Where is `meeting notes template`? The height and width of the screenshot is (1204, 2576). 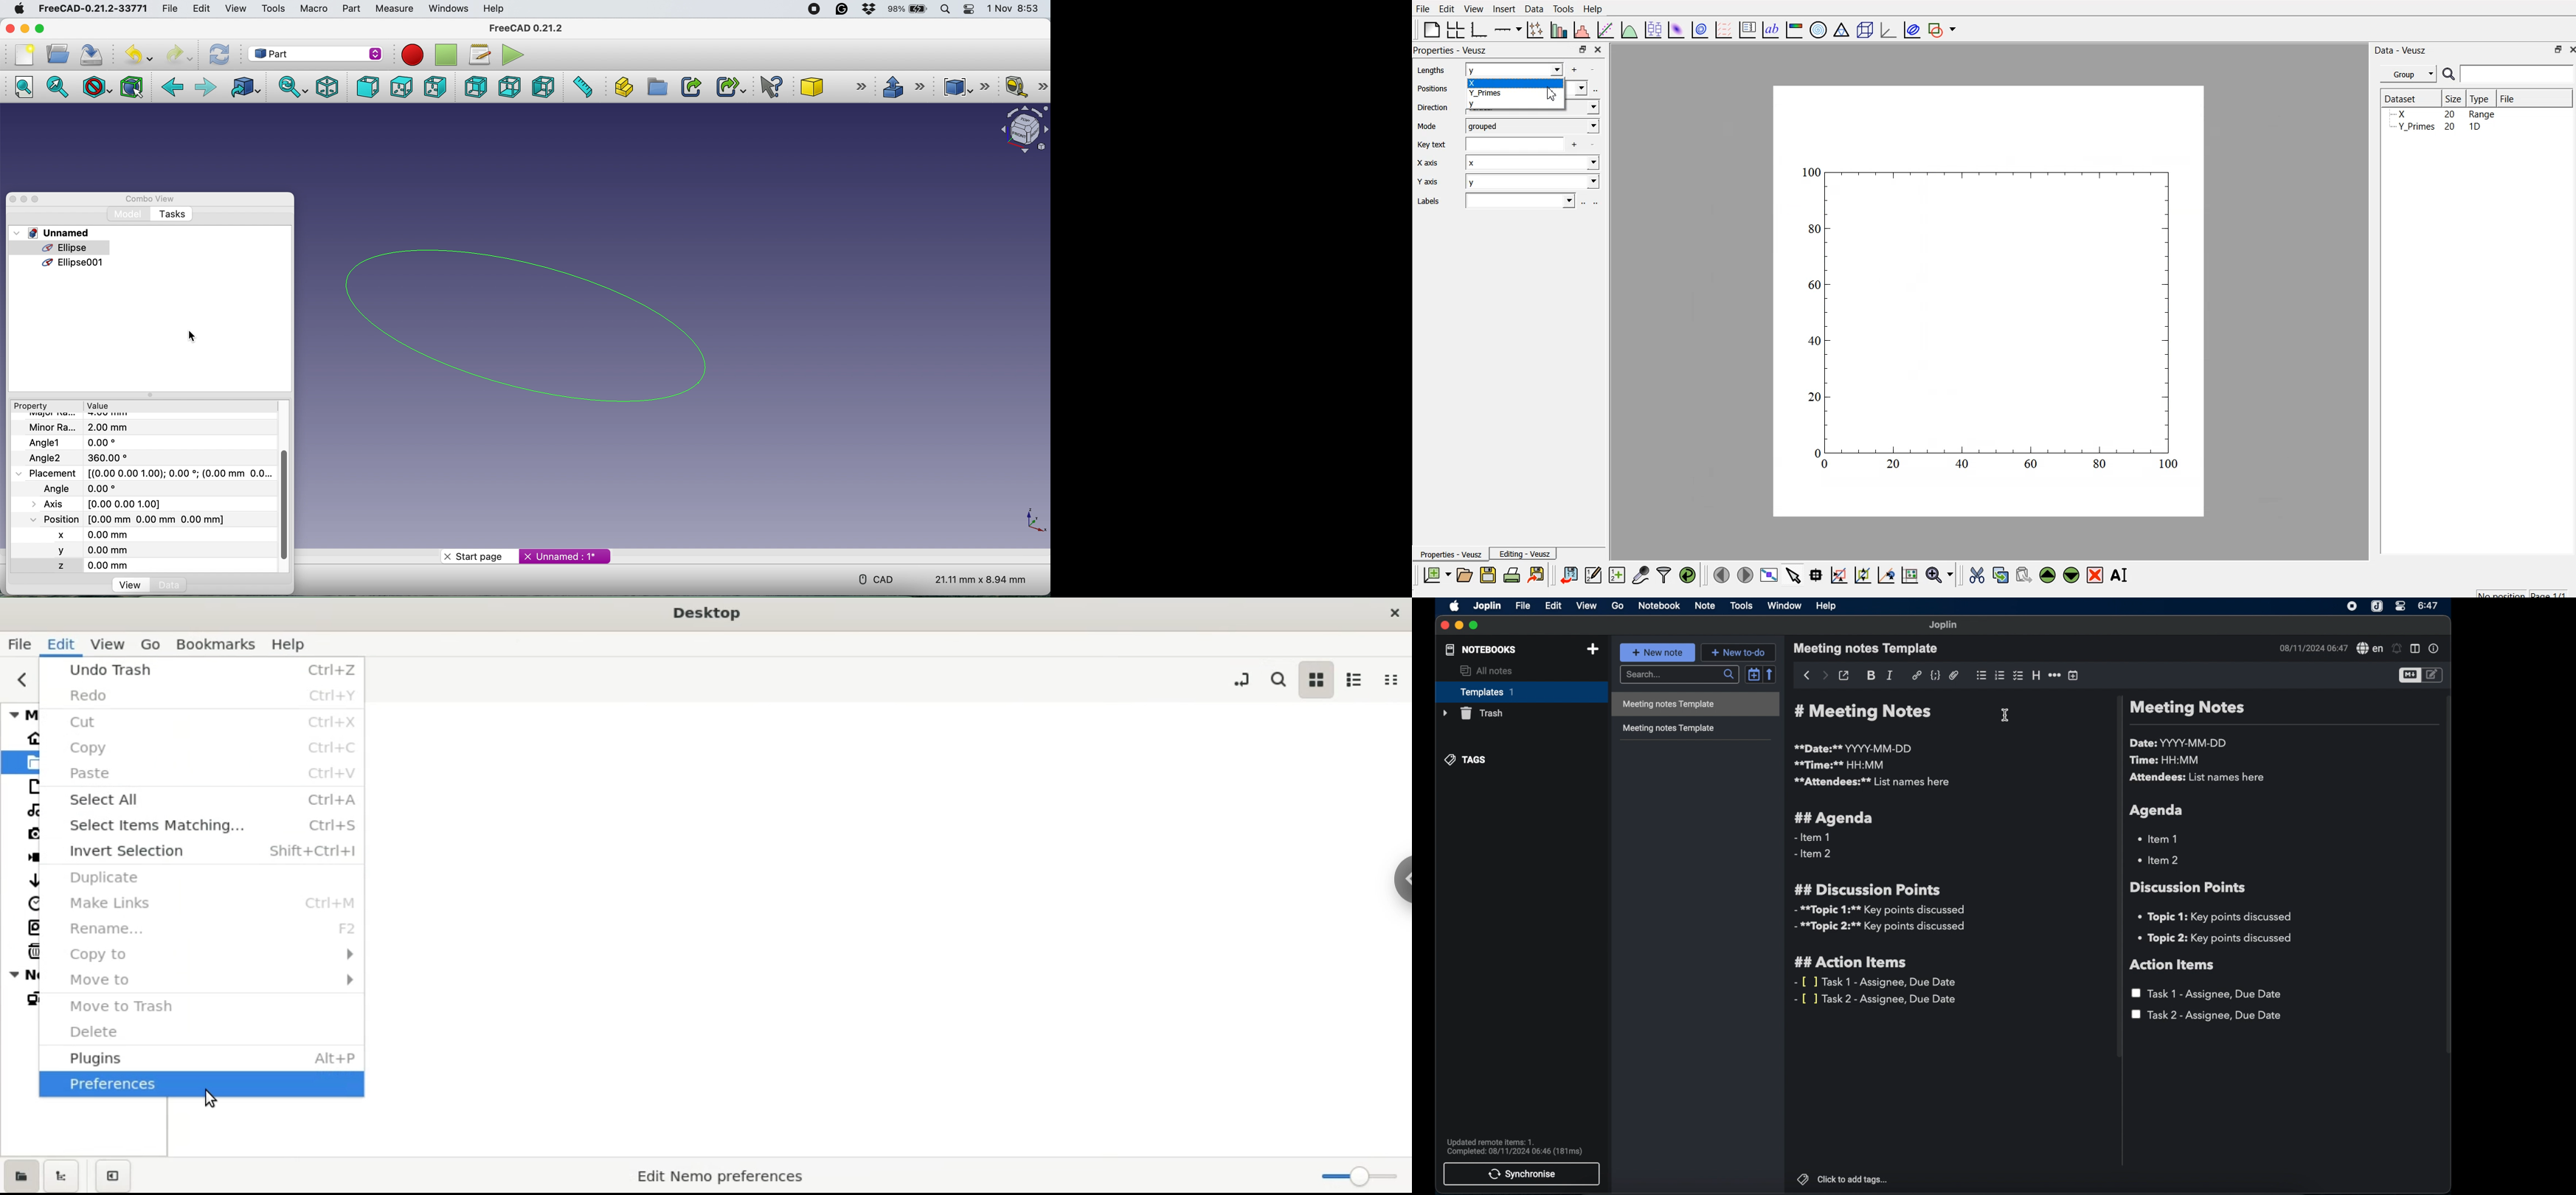 meeting notes template is located at coordinates (1695, 704).